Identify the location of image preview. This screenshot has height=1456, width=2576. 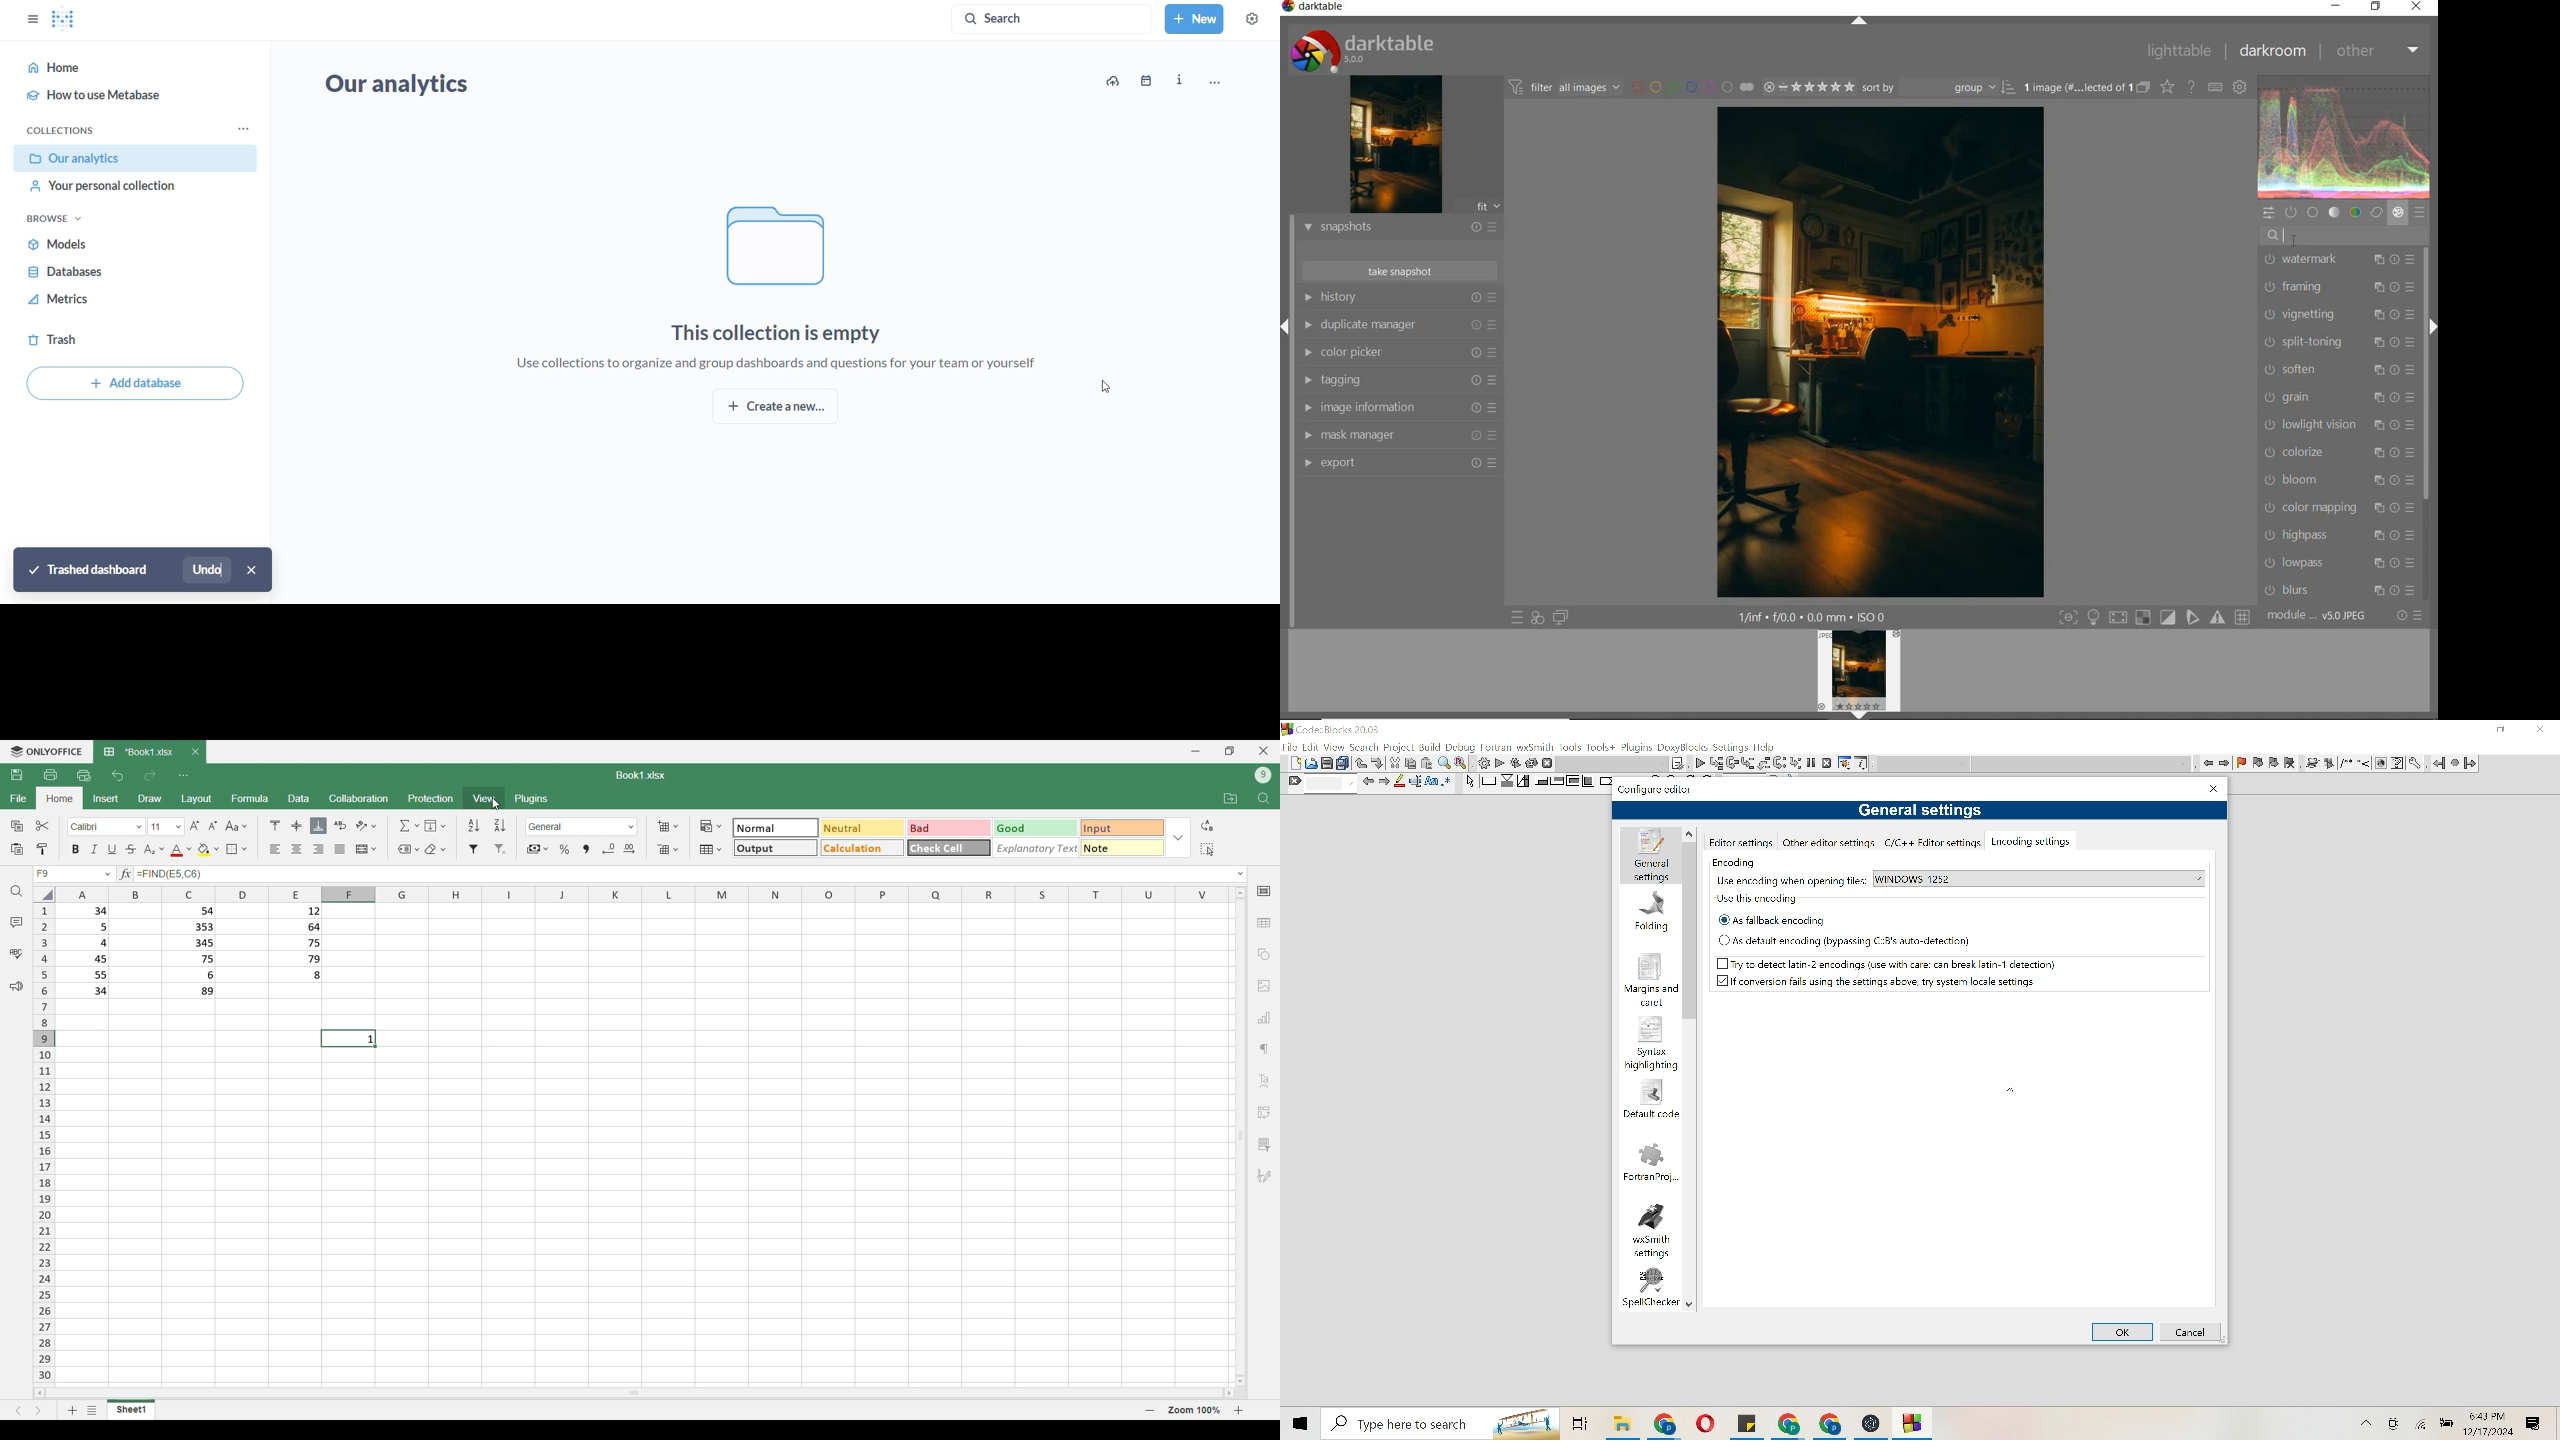
(1393, 145).